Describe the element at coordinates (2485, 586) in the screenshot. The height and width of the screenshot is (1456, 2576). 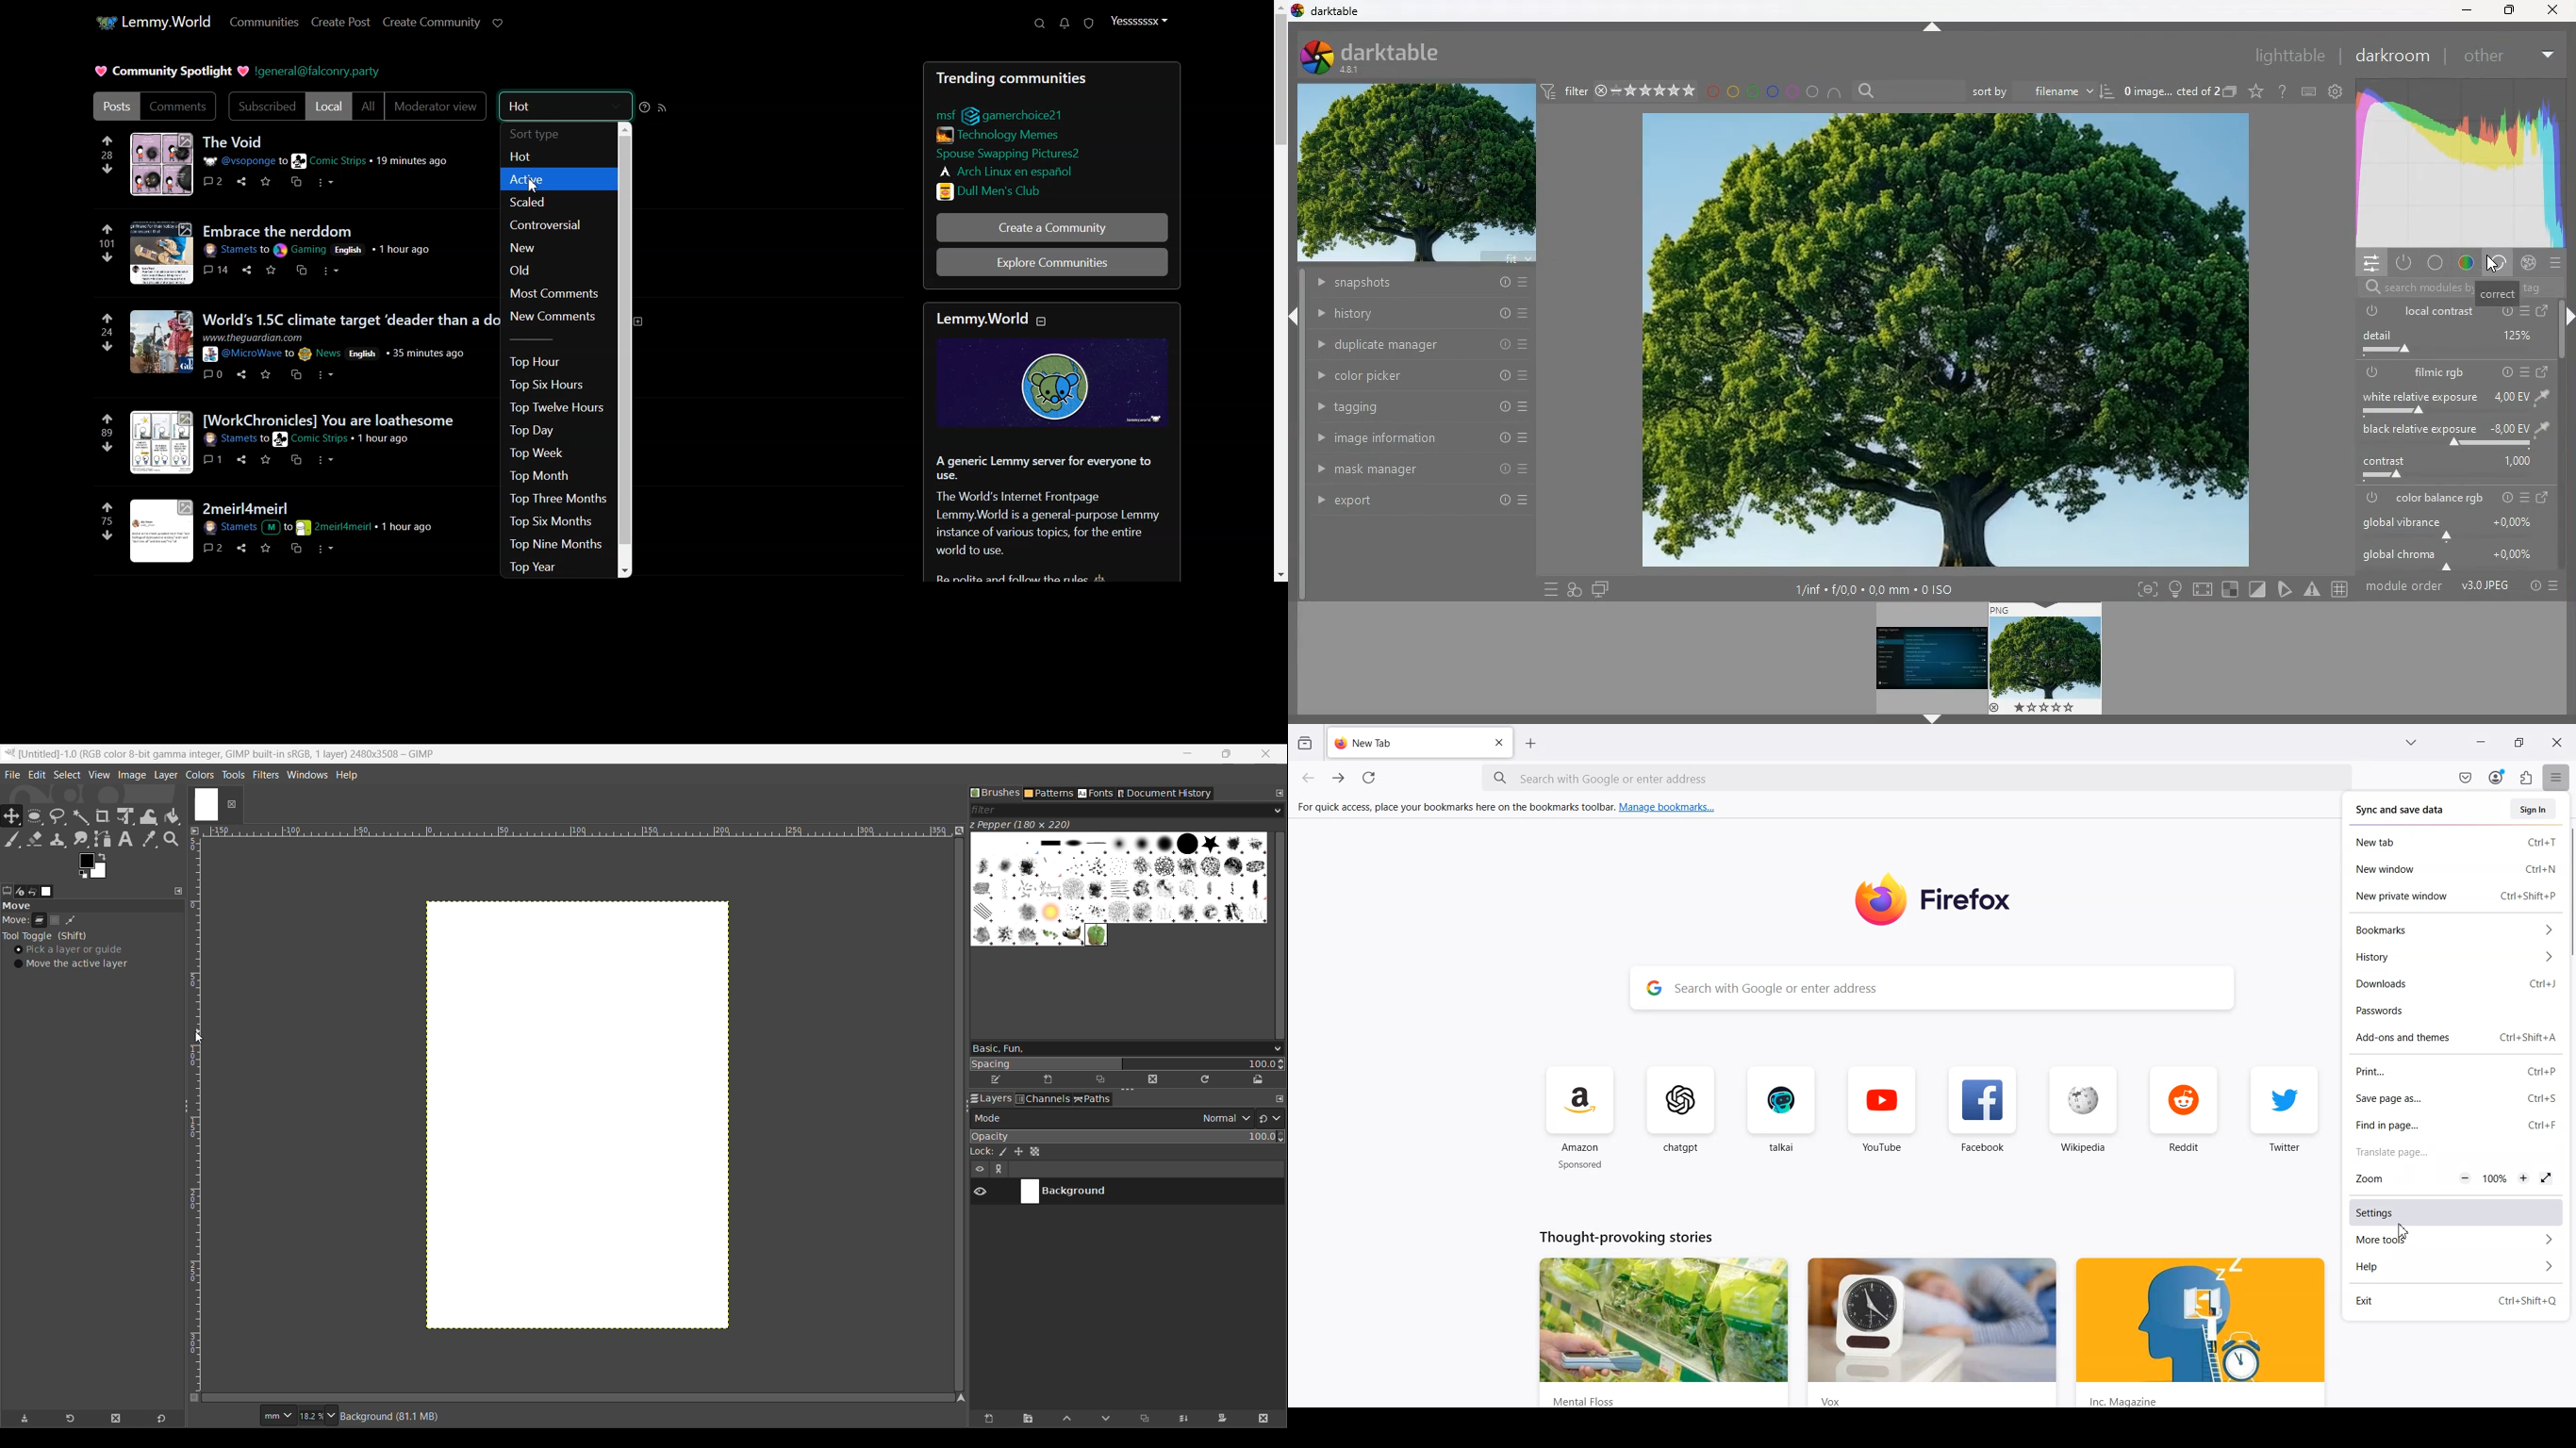
I see `image format` at that location.